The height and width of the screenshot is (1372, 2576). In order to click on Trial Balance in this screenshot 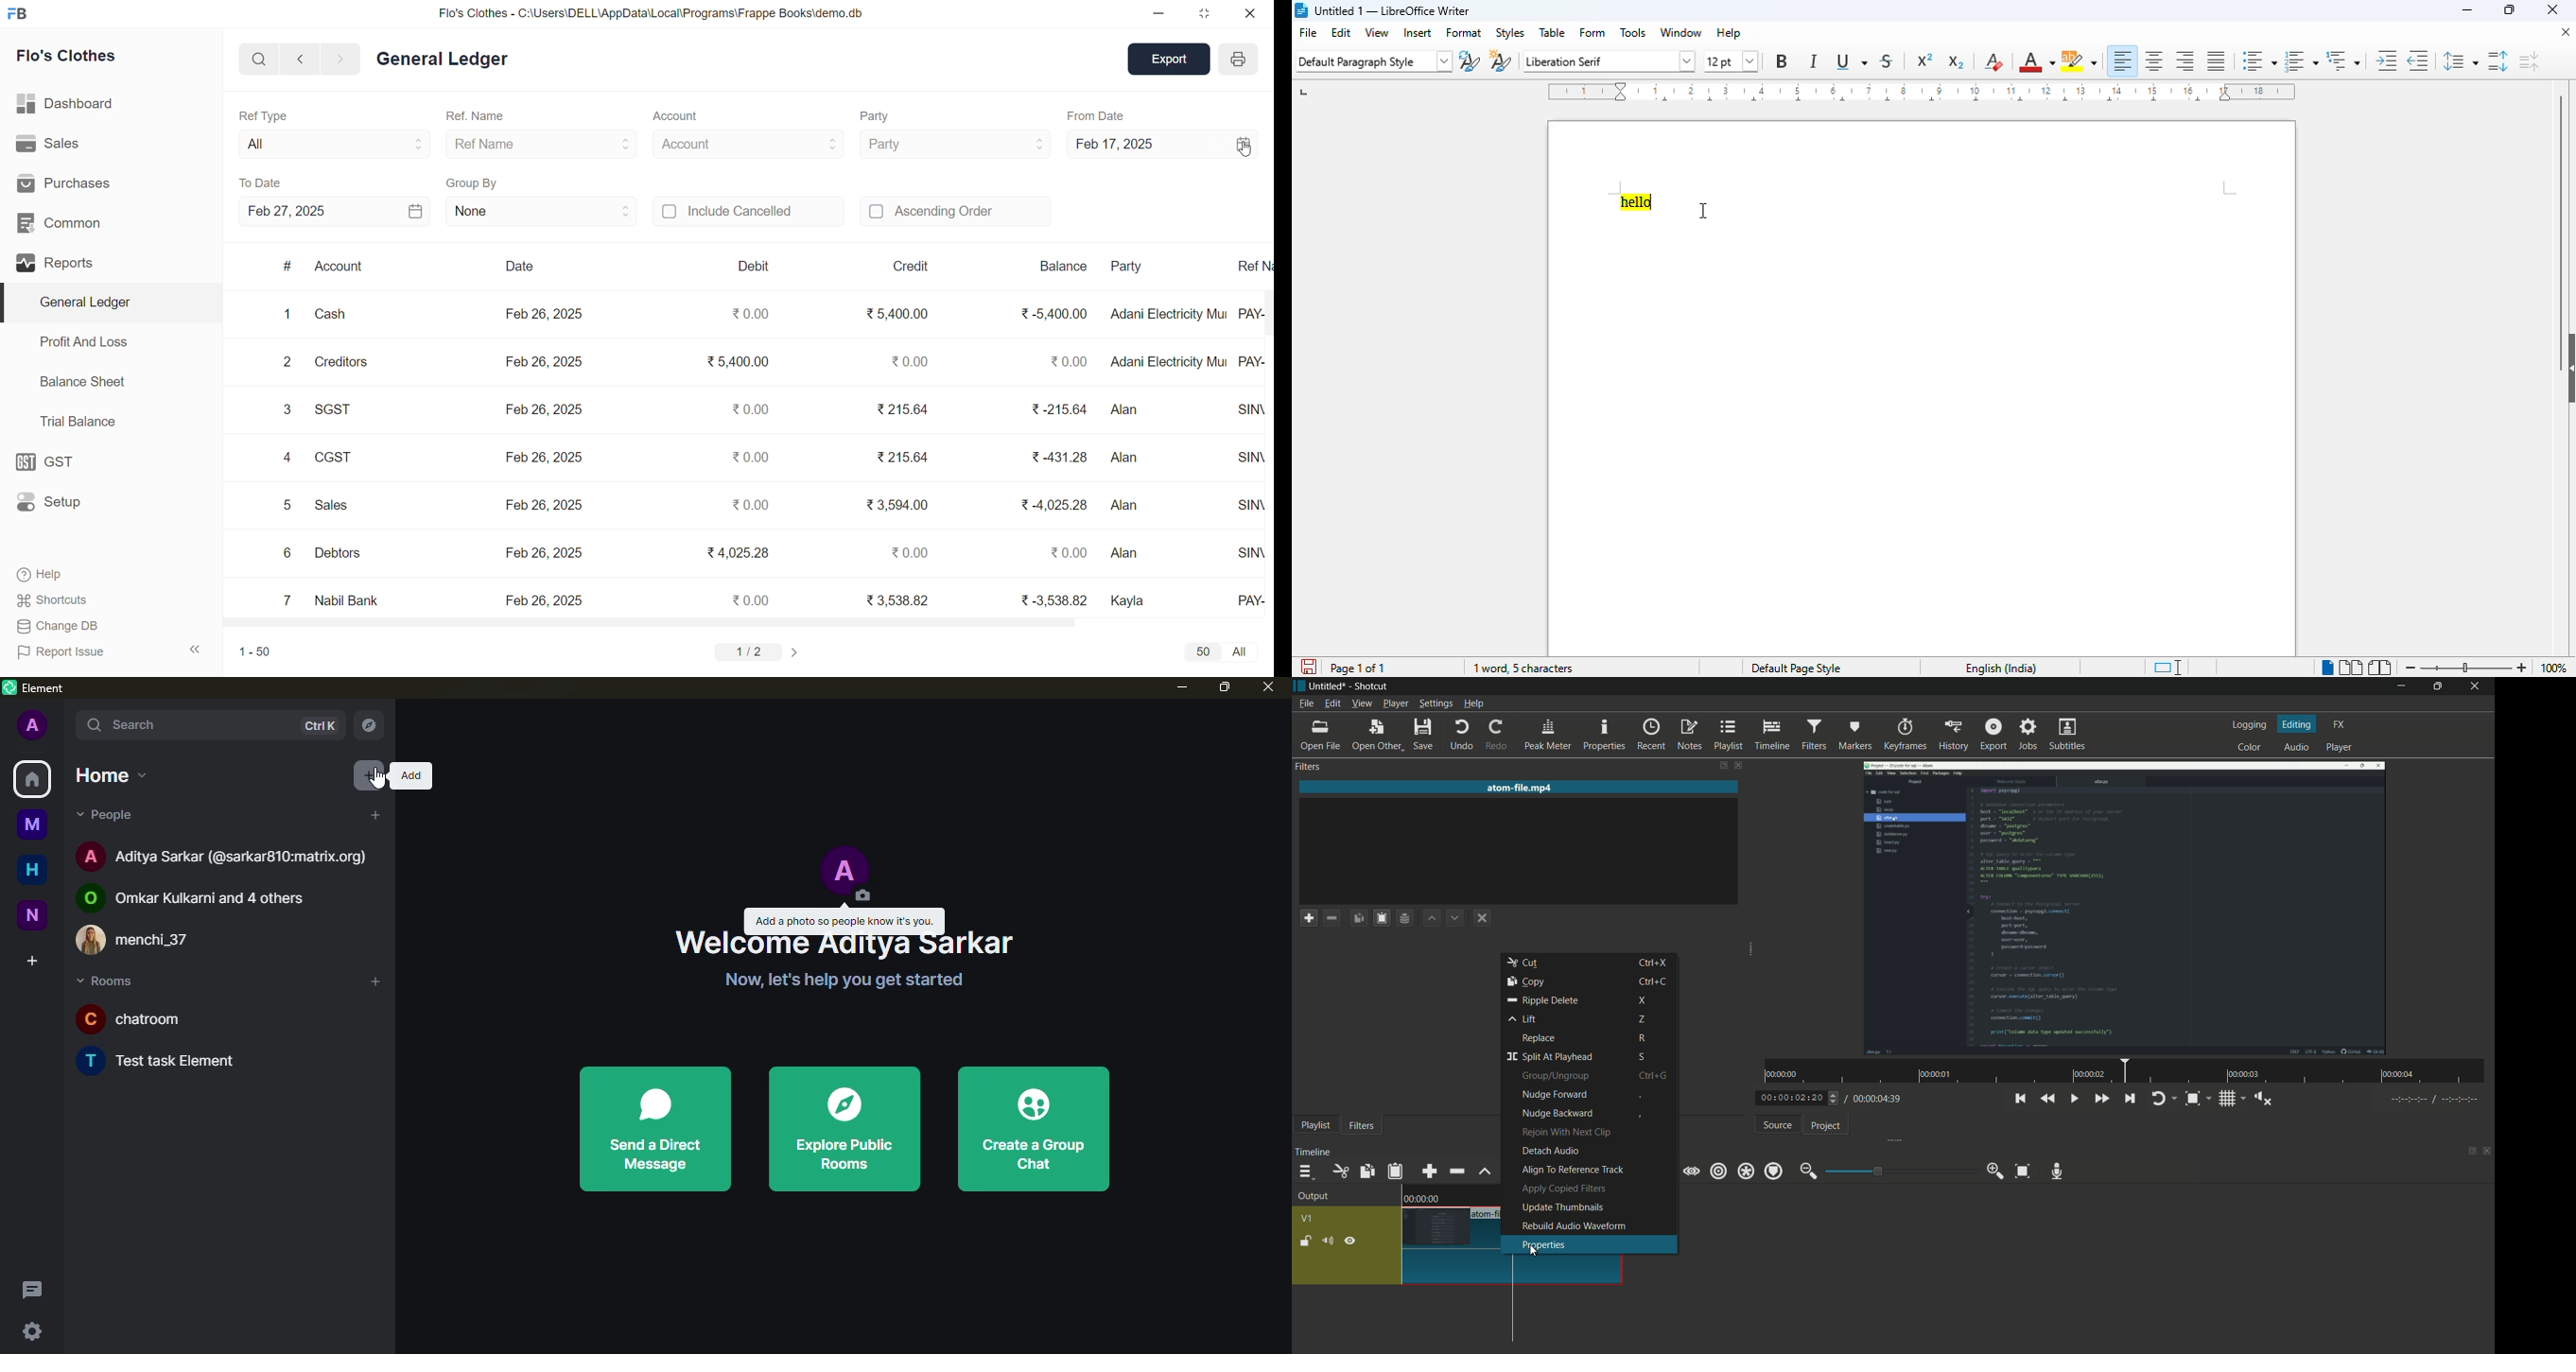, I will do `click(79, 422)`.